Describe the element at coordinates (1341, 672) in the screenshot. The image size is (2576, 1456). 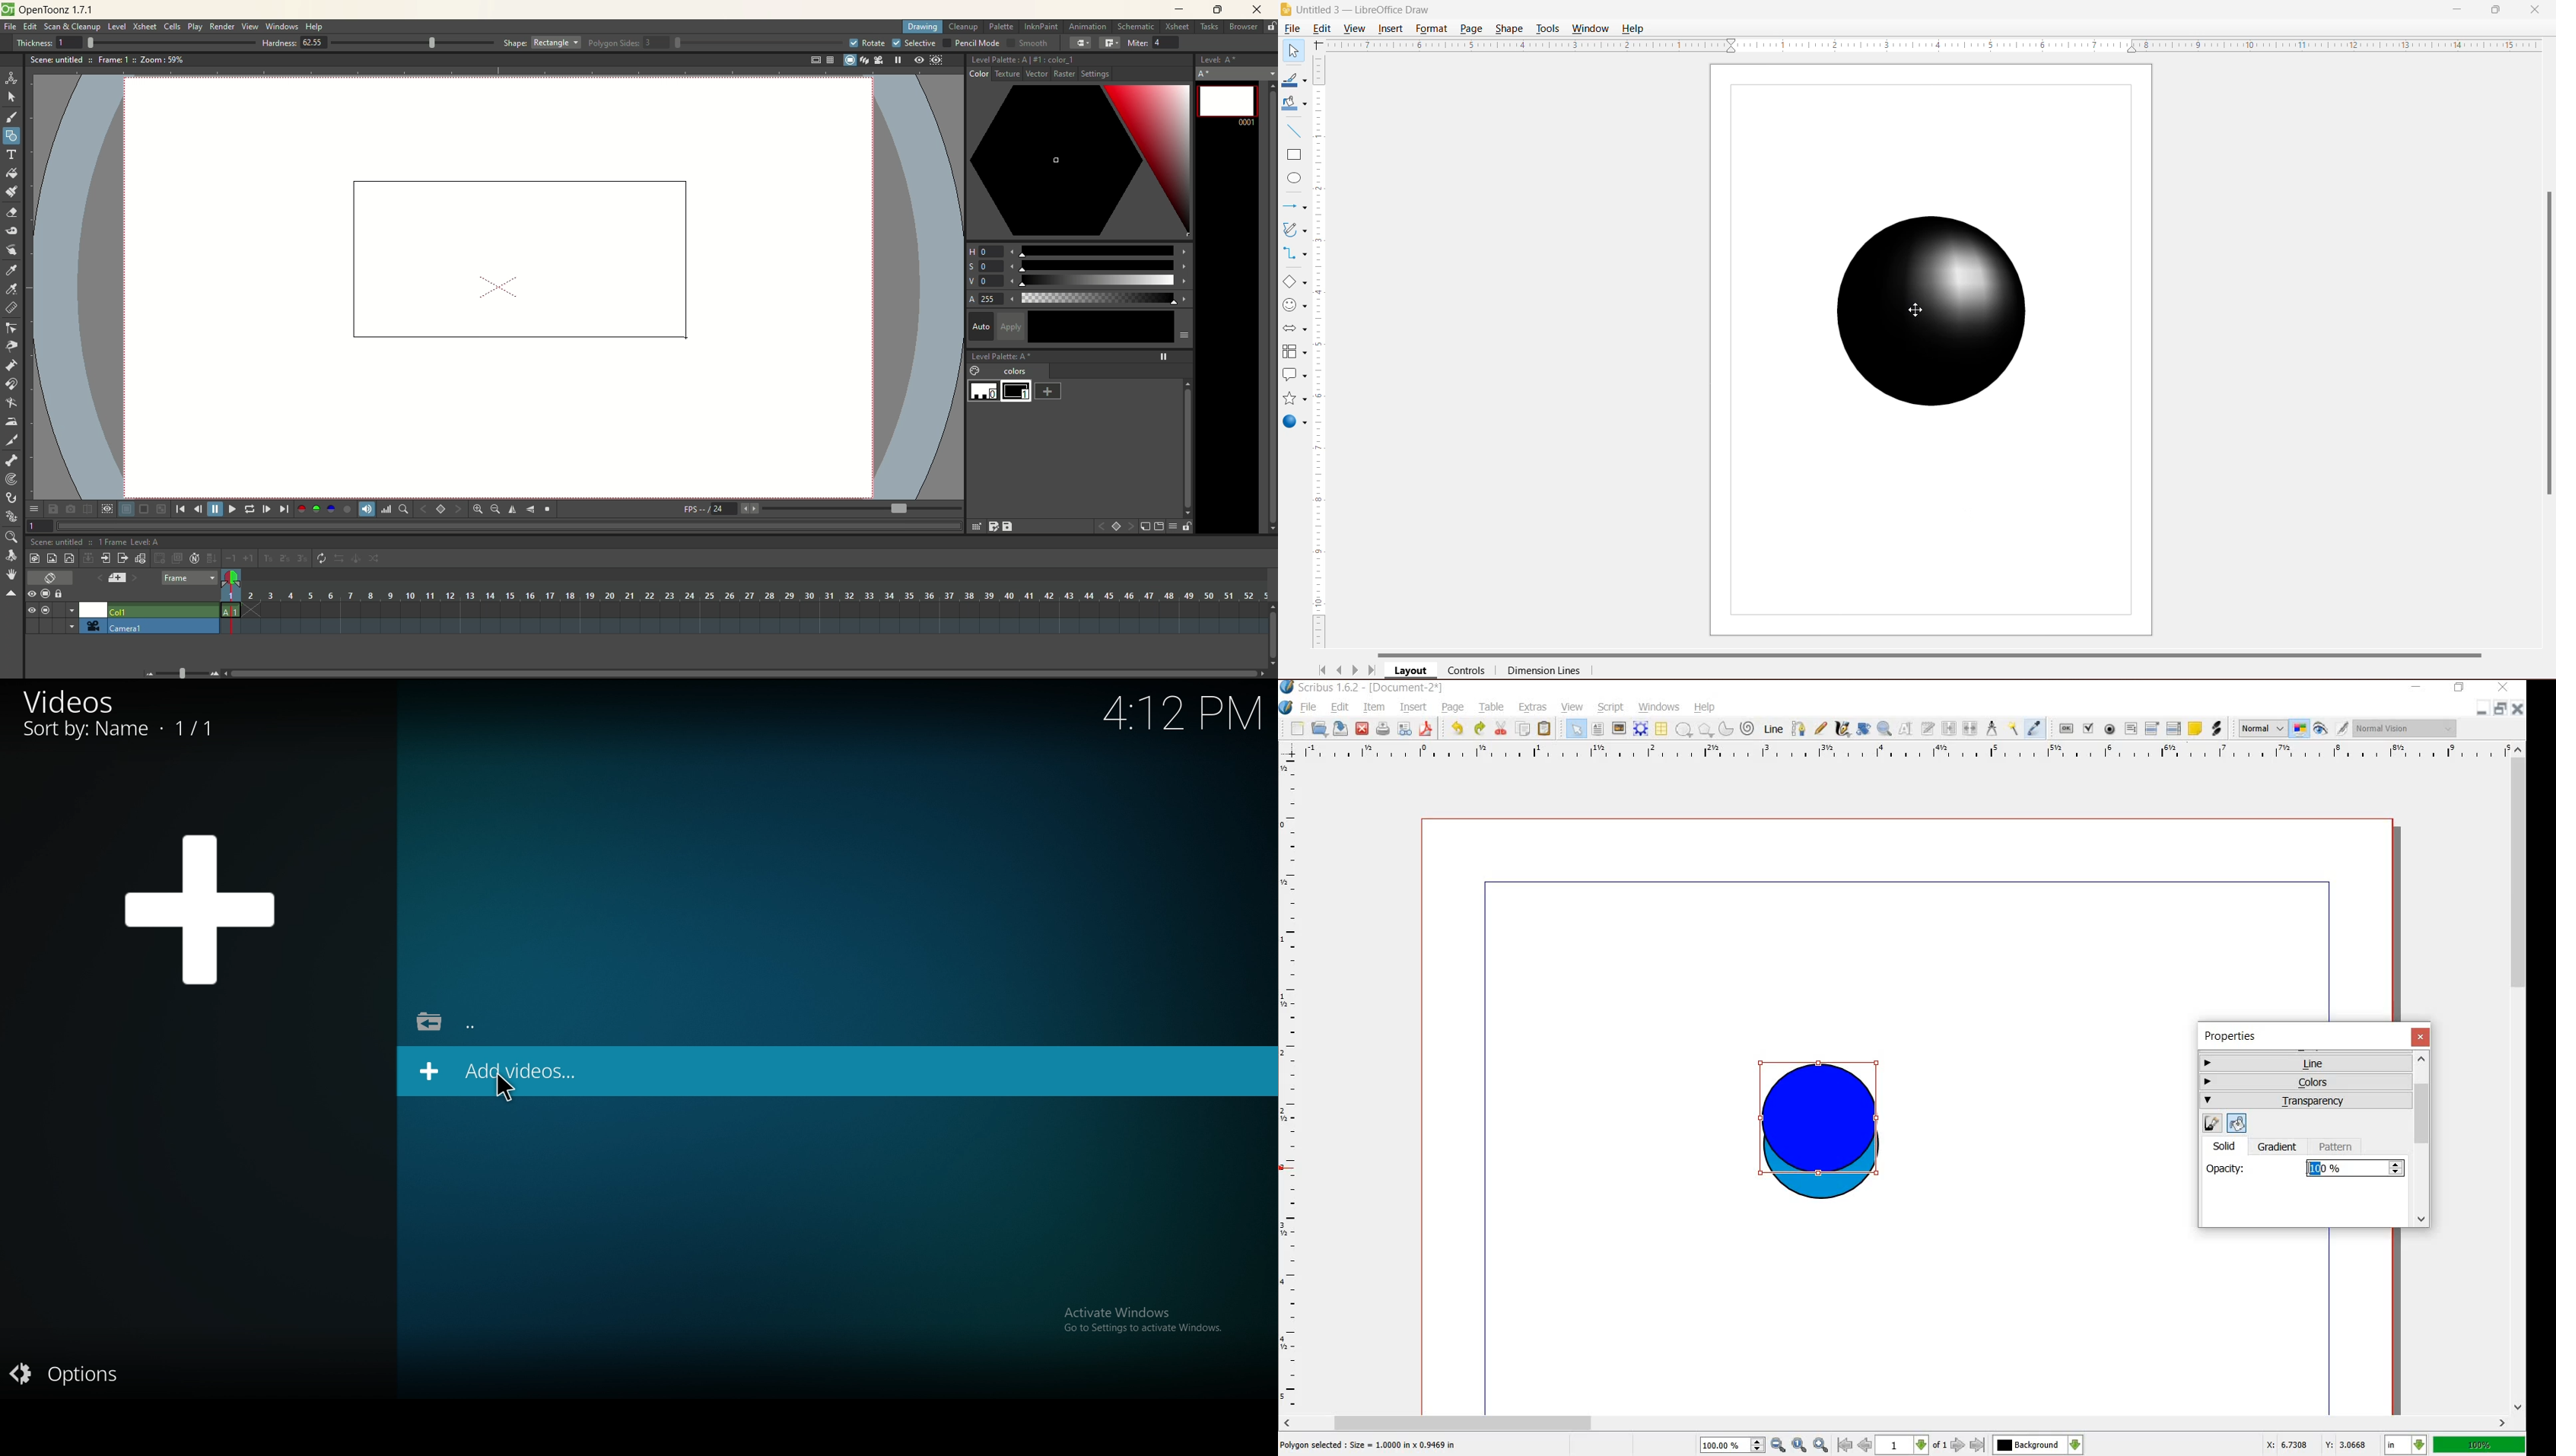
I see `Scroll to previous page` at that location.